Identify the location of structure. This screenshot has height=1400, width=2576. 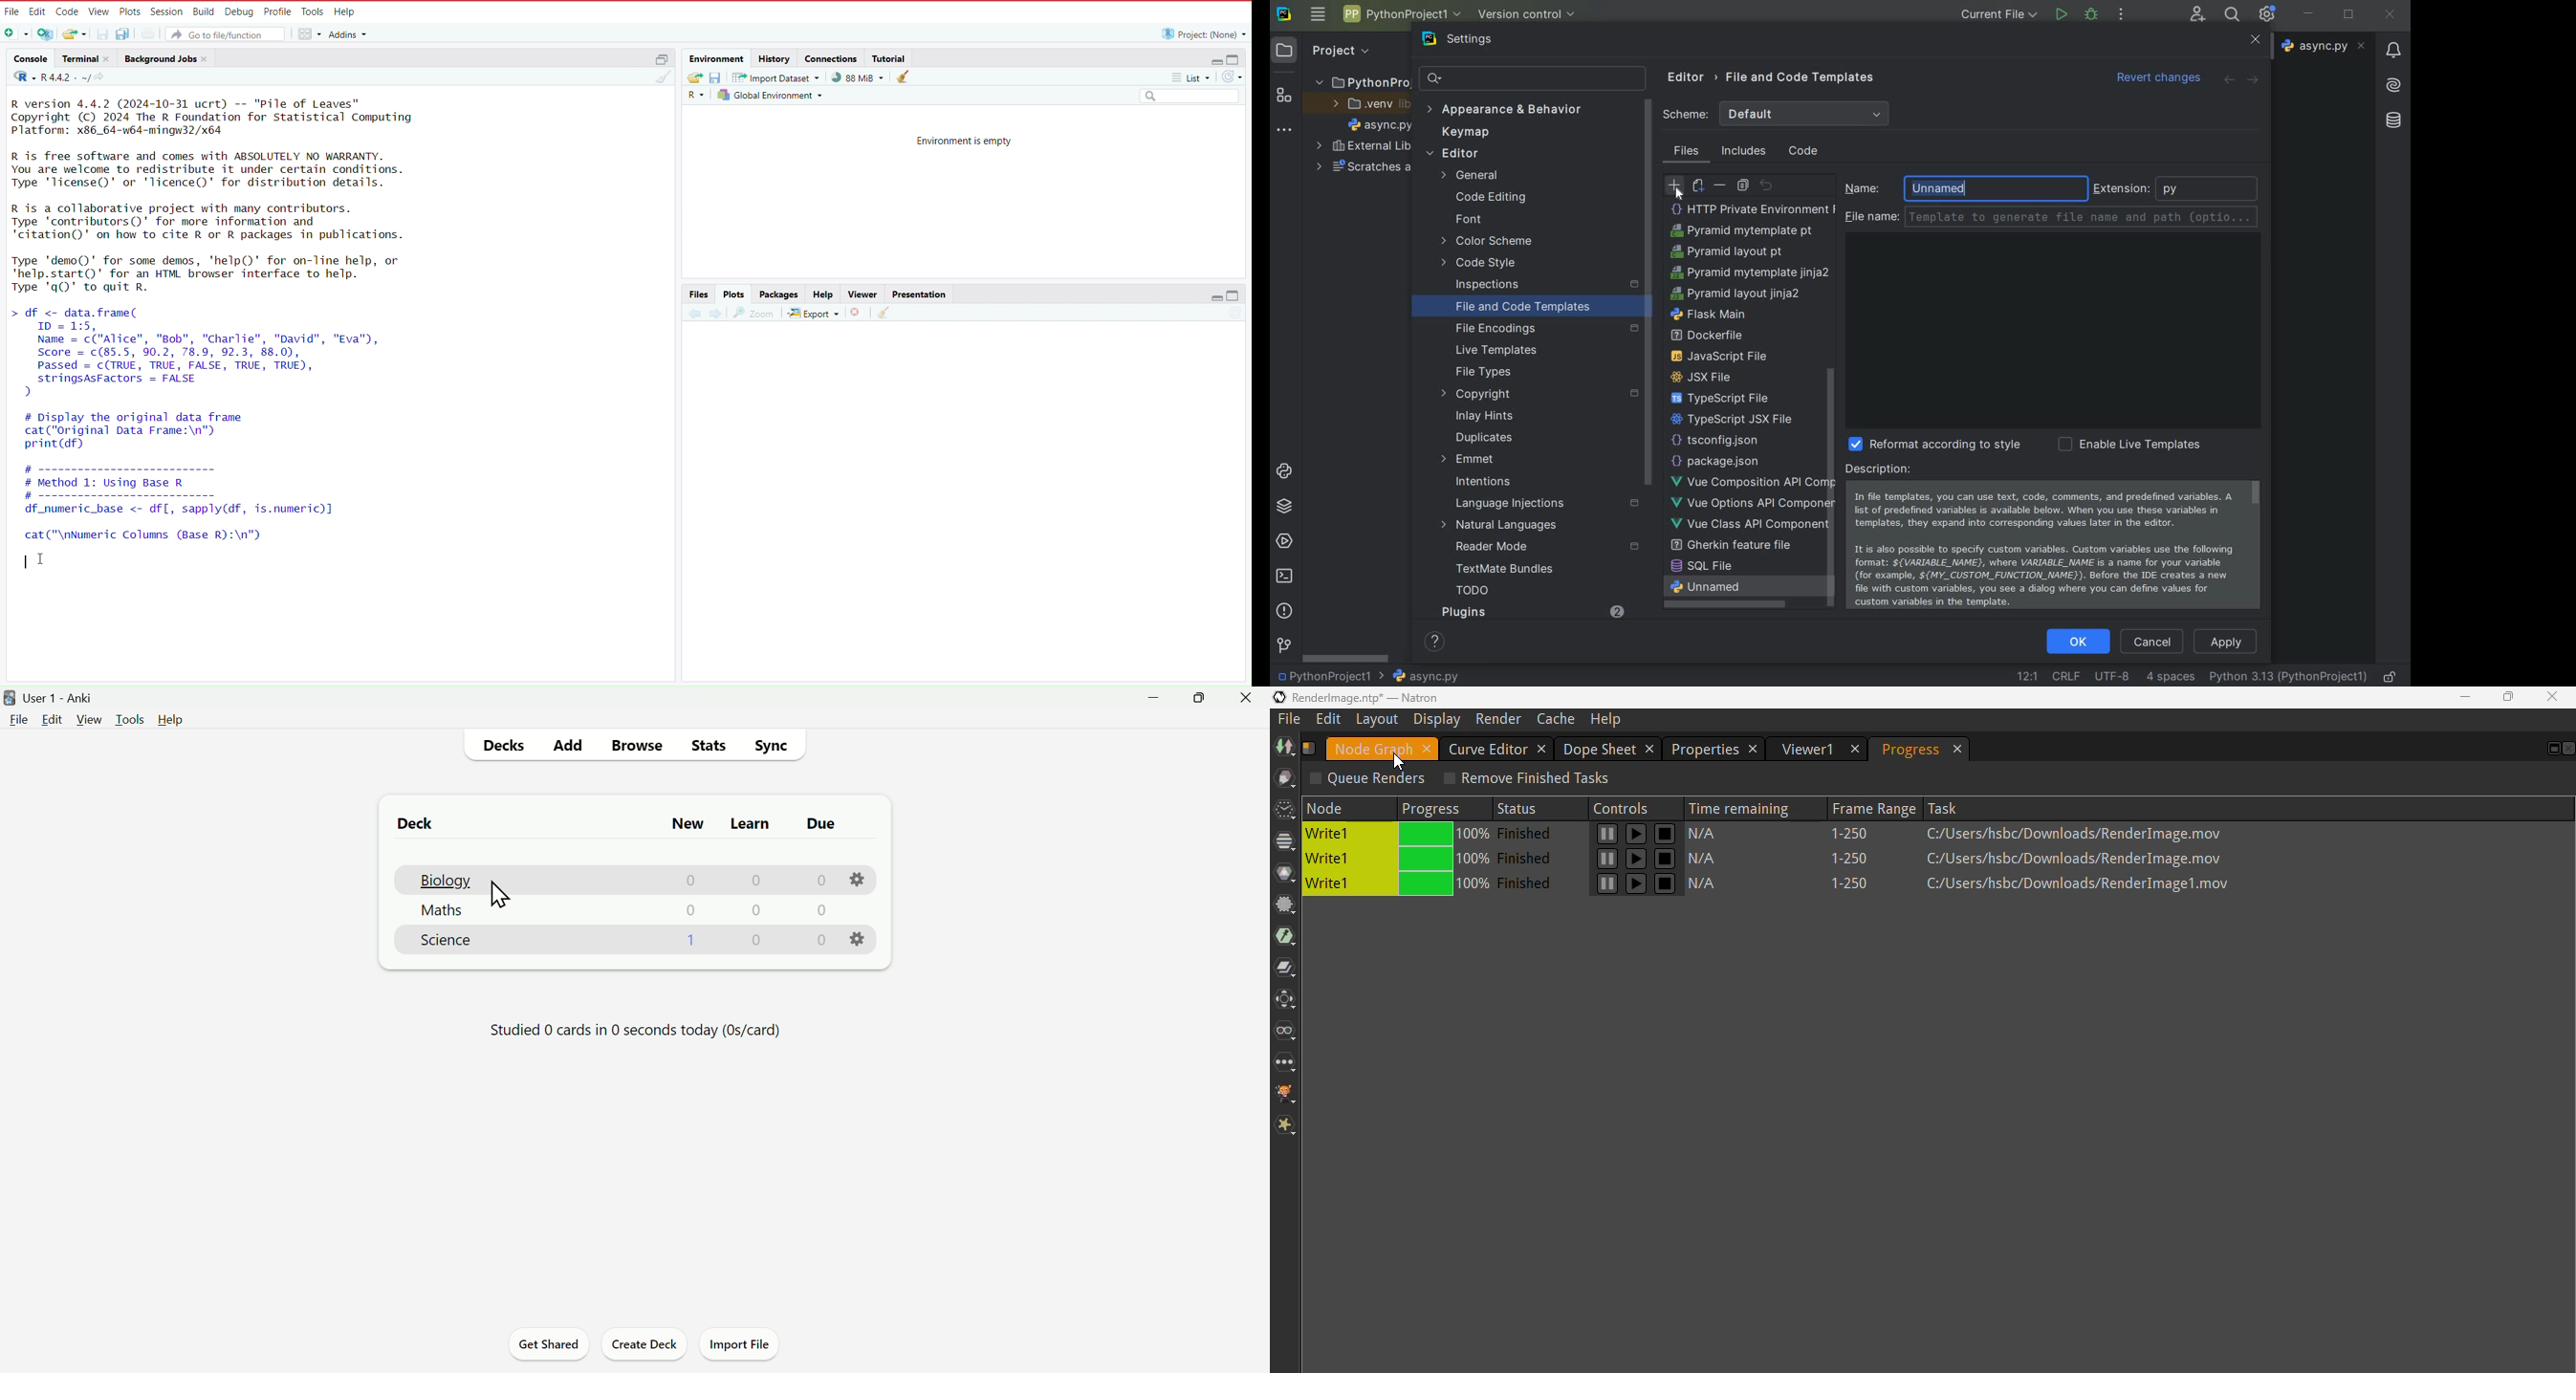
(1285, 98).